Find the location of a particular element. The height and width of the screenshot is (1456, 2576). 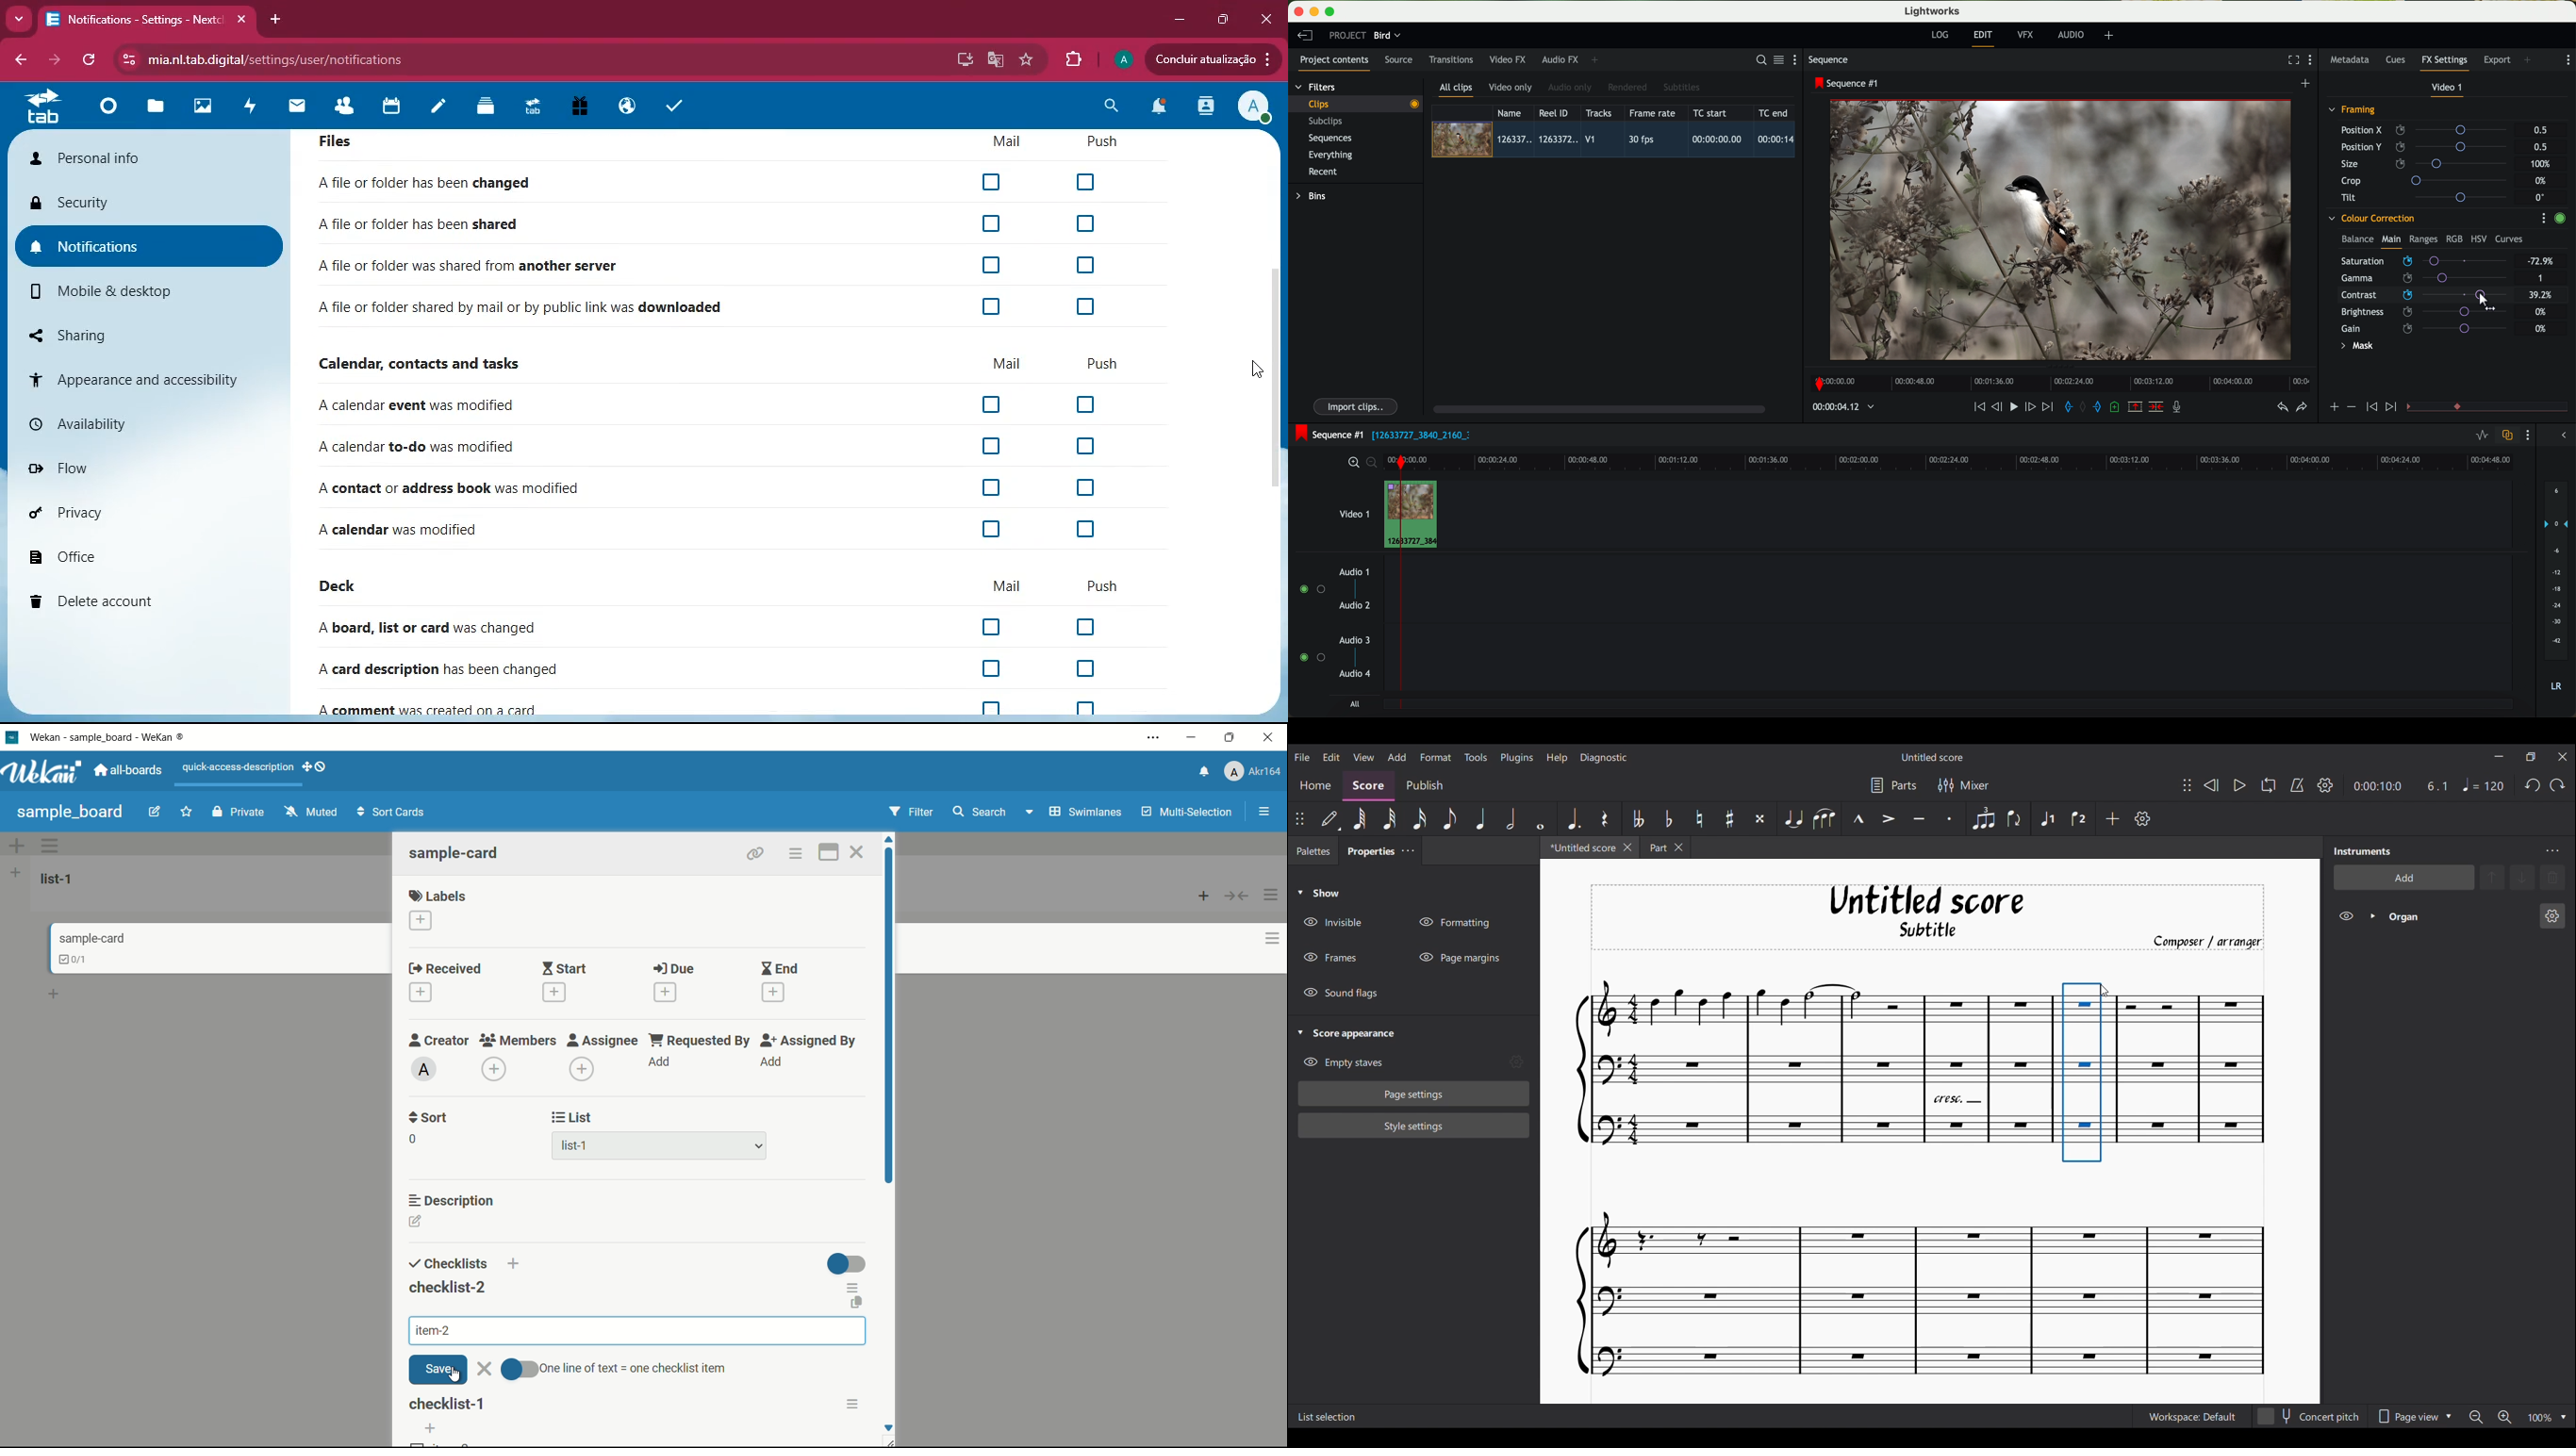

maximize is located at coordinates (1232, 738).